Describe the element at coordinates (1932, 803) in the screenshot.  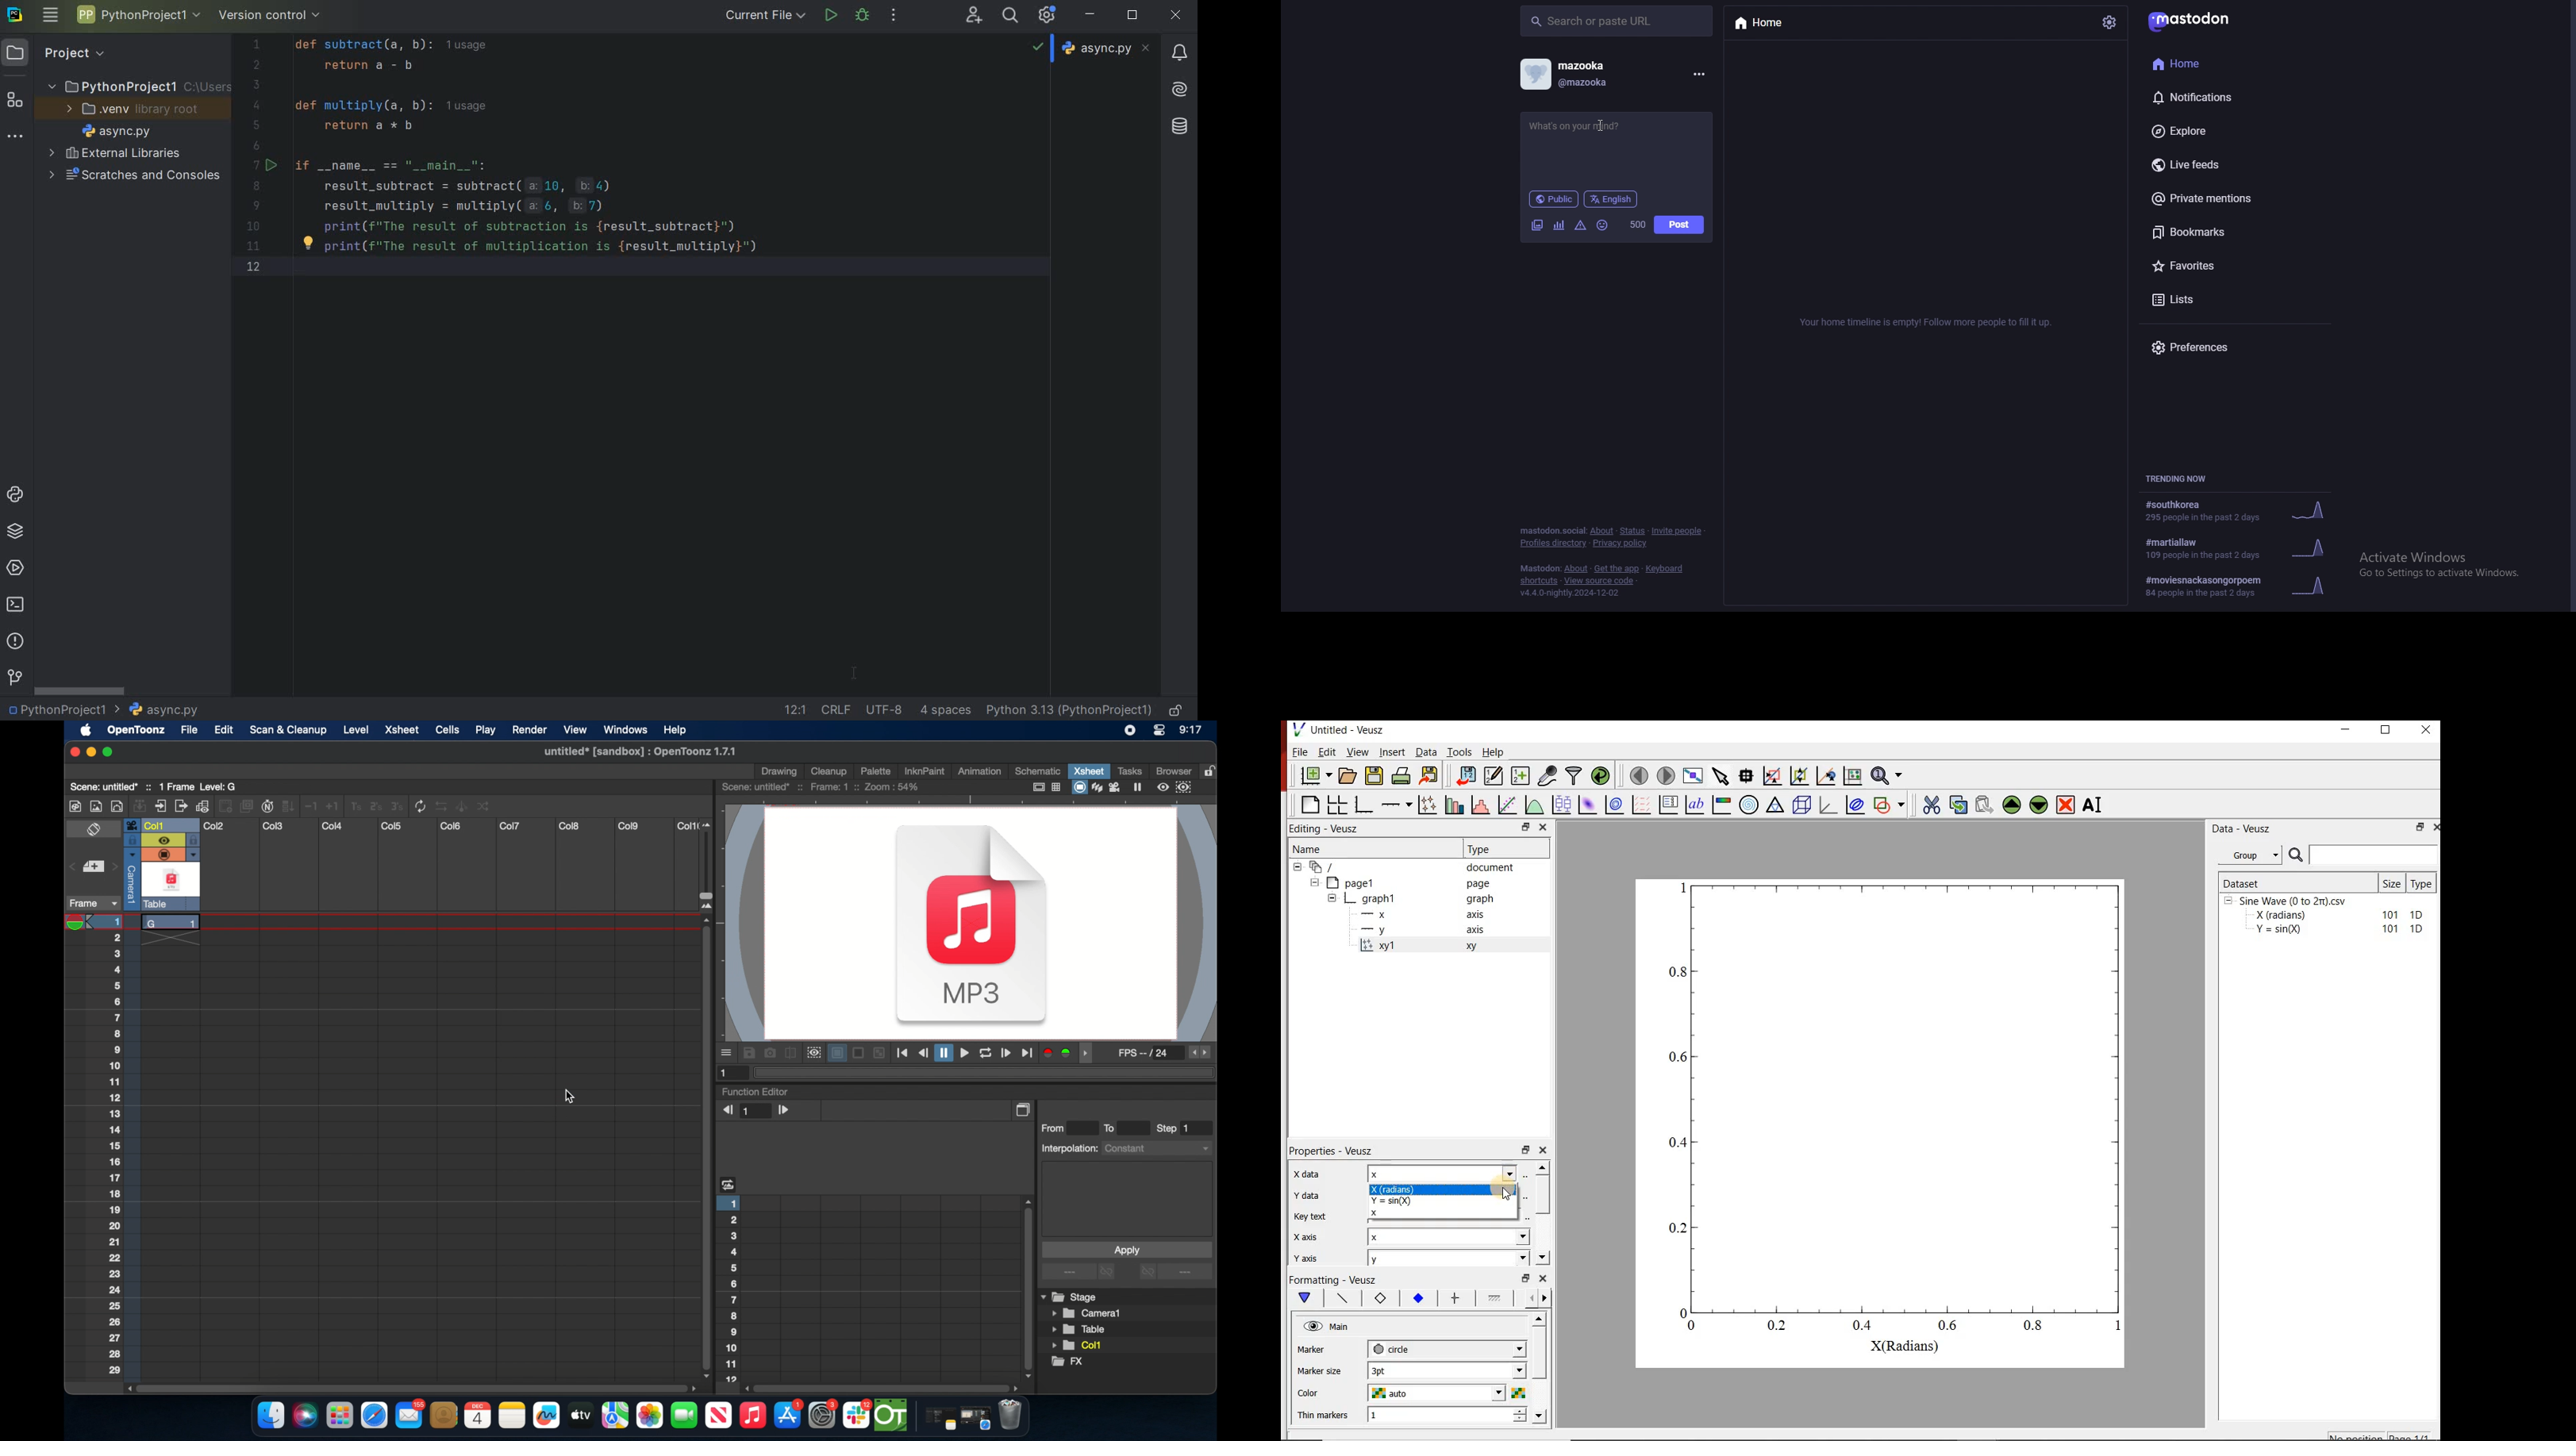
I see `cut` at that location.